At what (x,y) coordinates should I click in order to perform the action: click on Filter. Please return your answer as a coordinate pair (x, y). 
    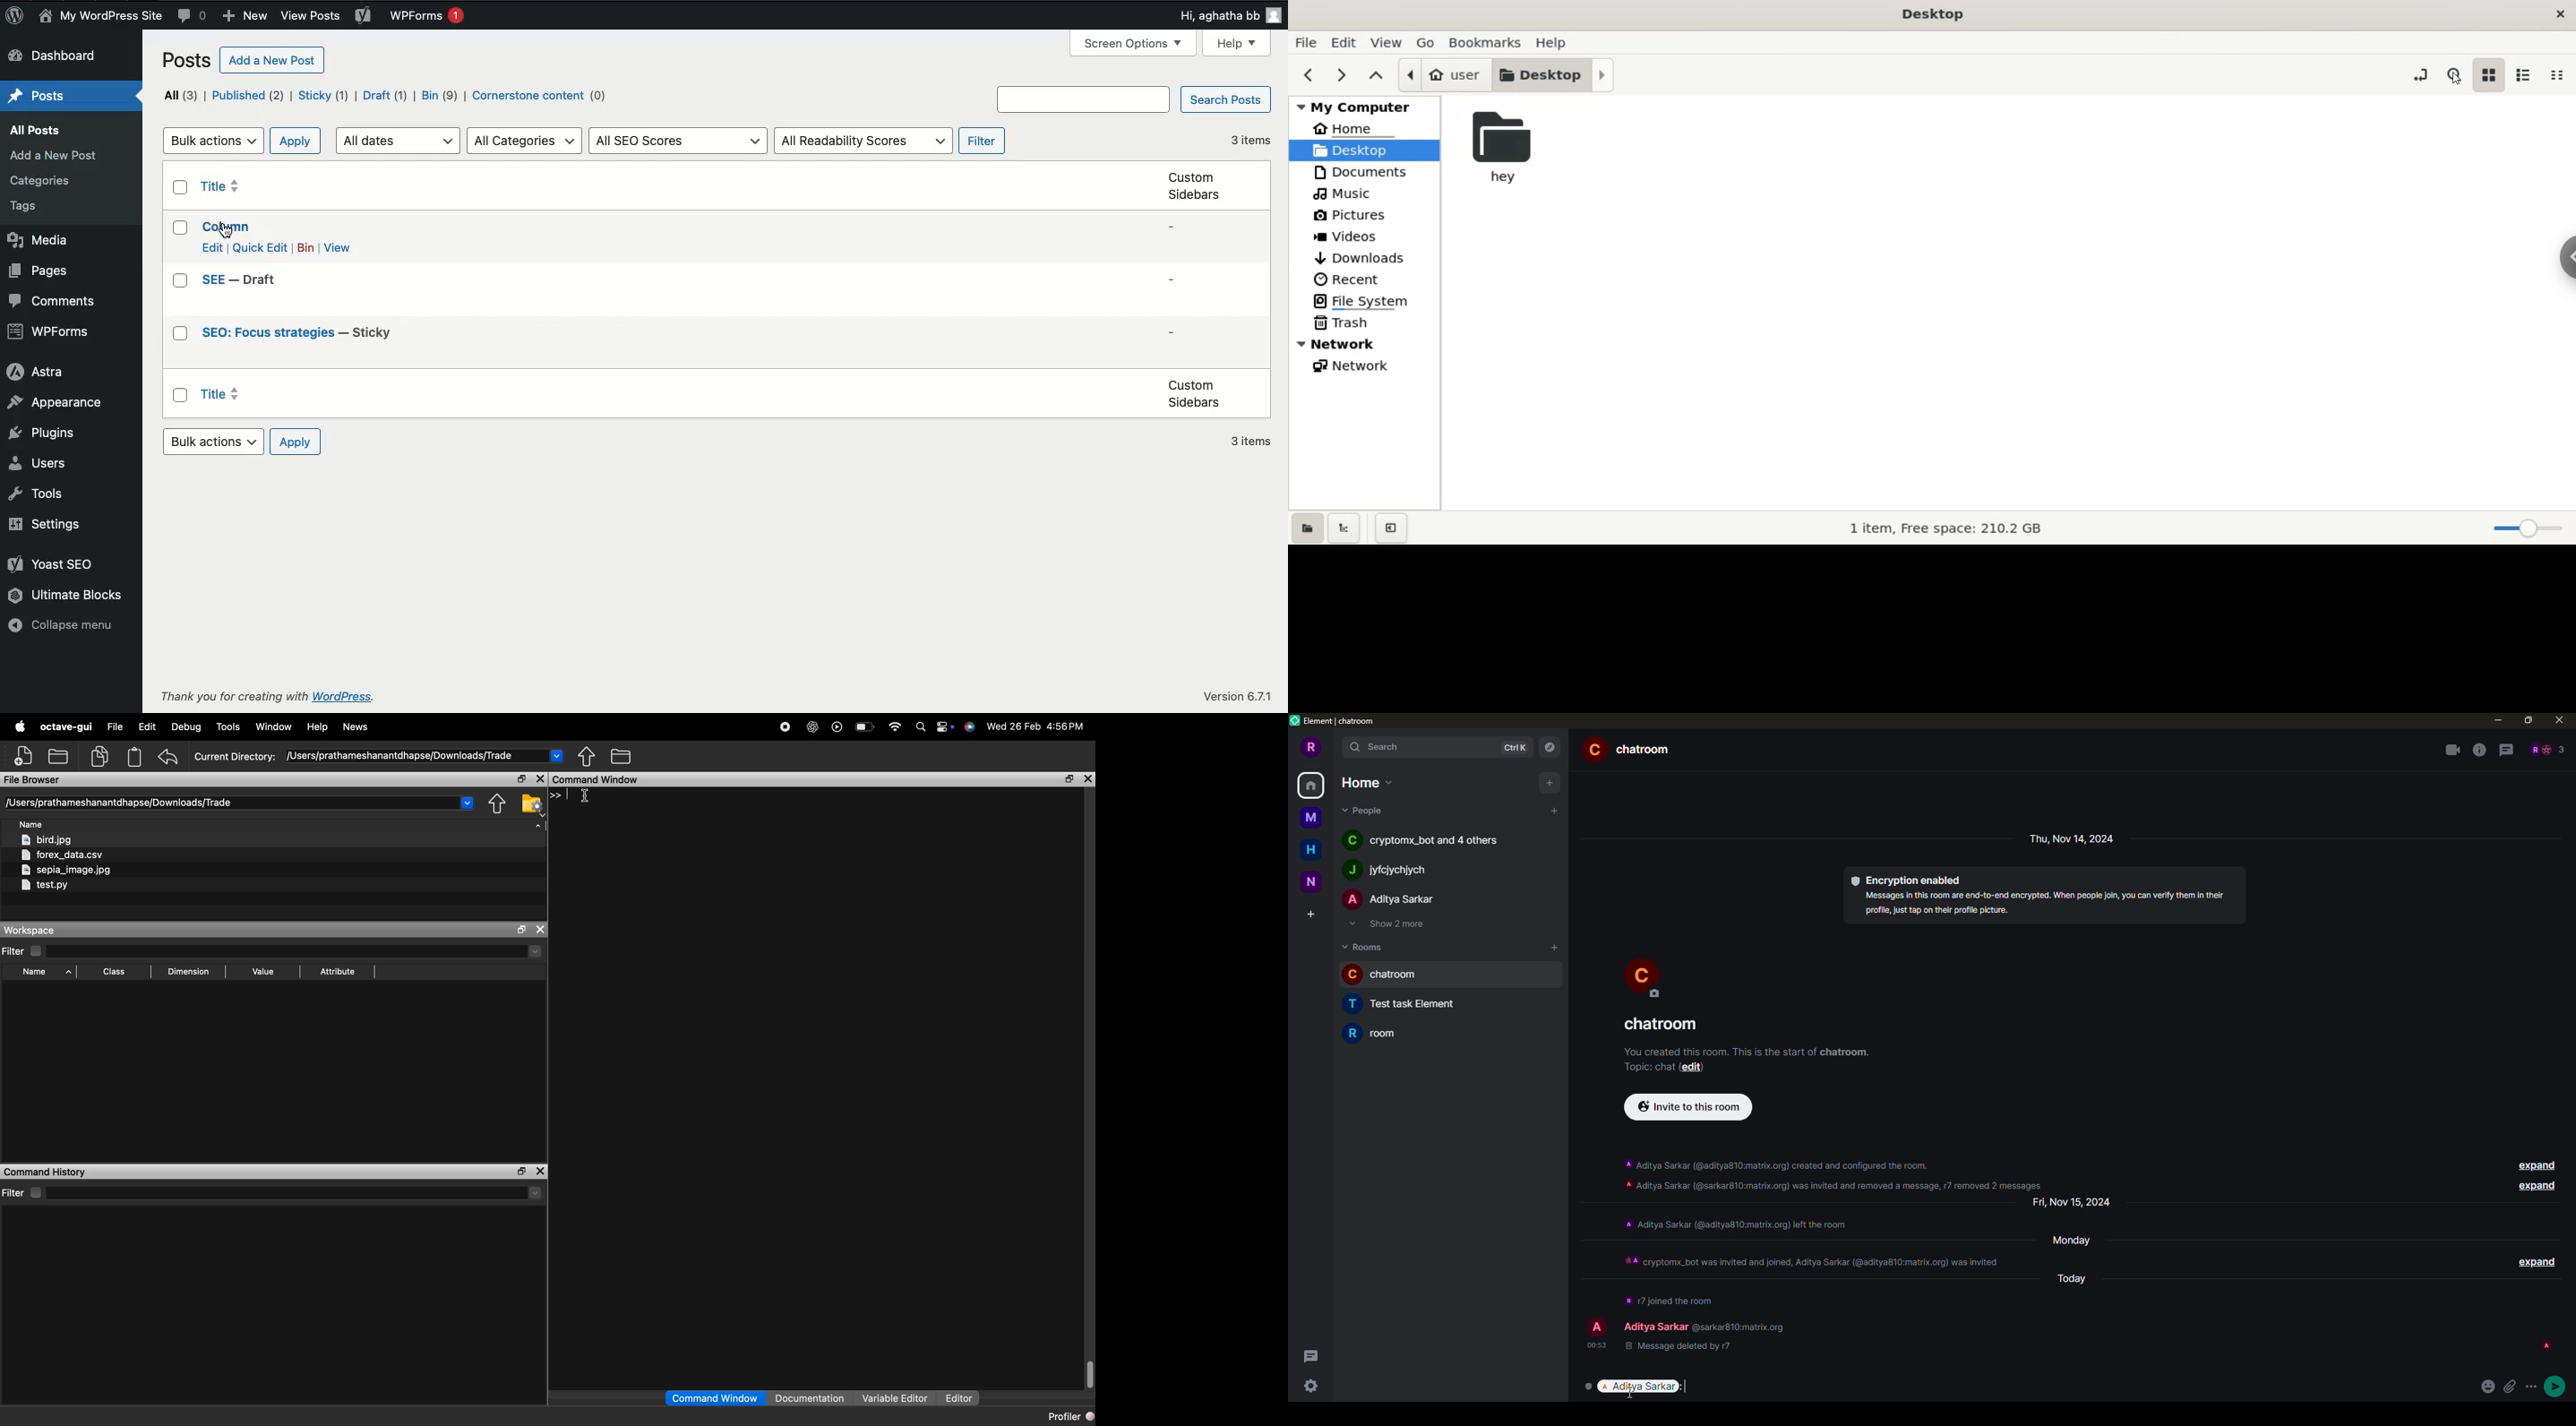
    Looking at the image, I should click on (983, 142).